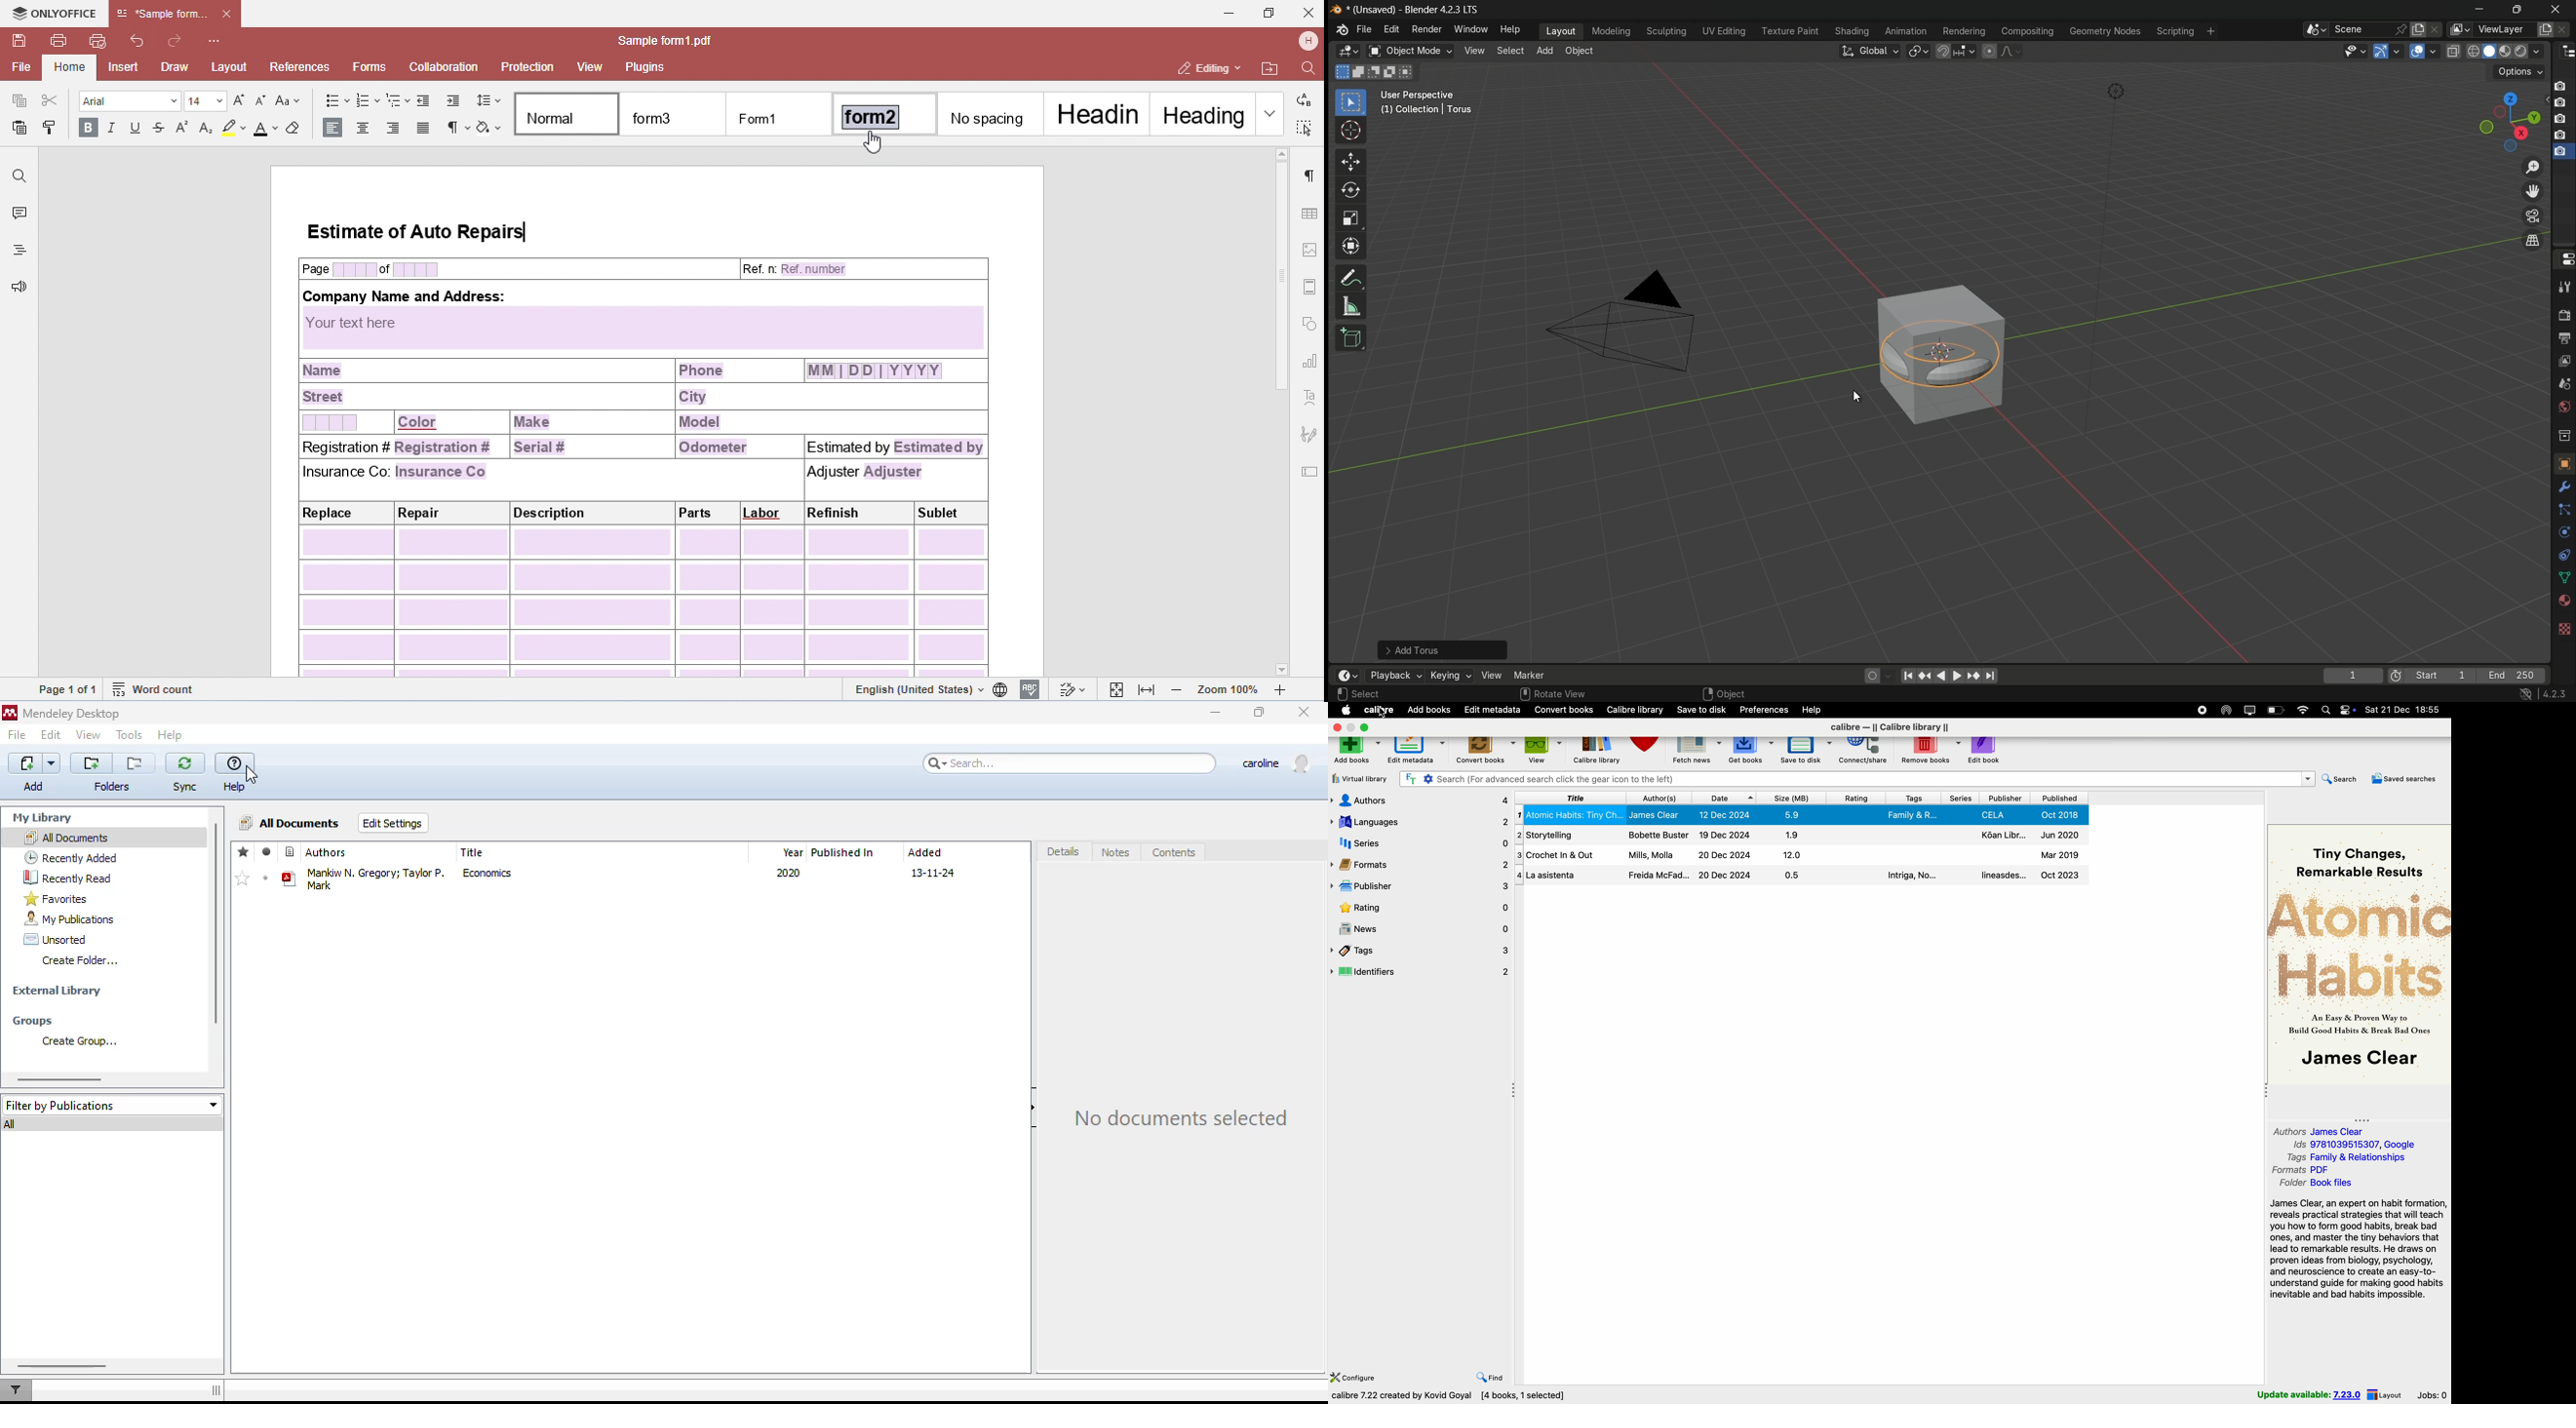 The width and height of the screenshot is (2576, 1428). What do you see at coordinates (78, 960) in the screenshot?
I see `create folder` at bounding box center [78, 960].